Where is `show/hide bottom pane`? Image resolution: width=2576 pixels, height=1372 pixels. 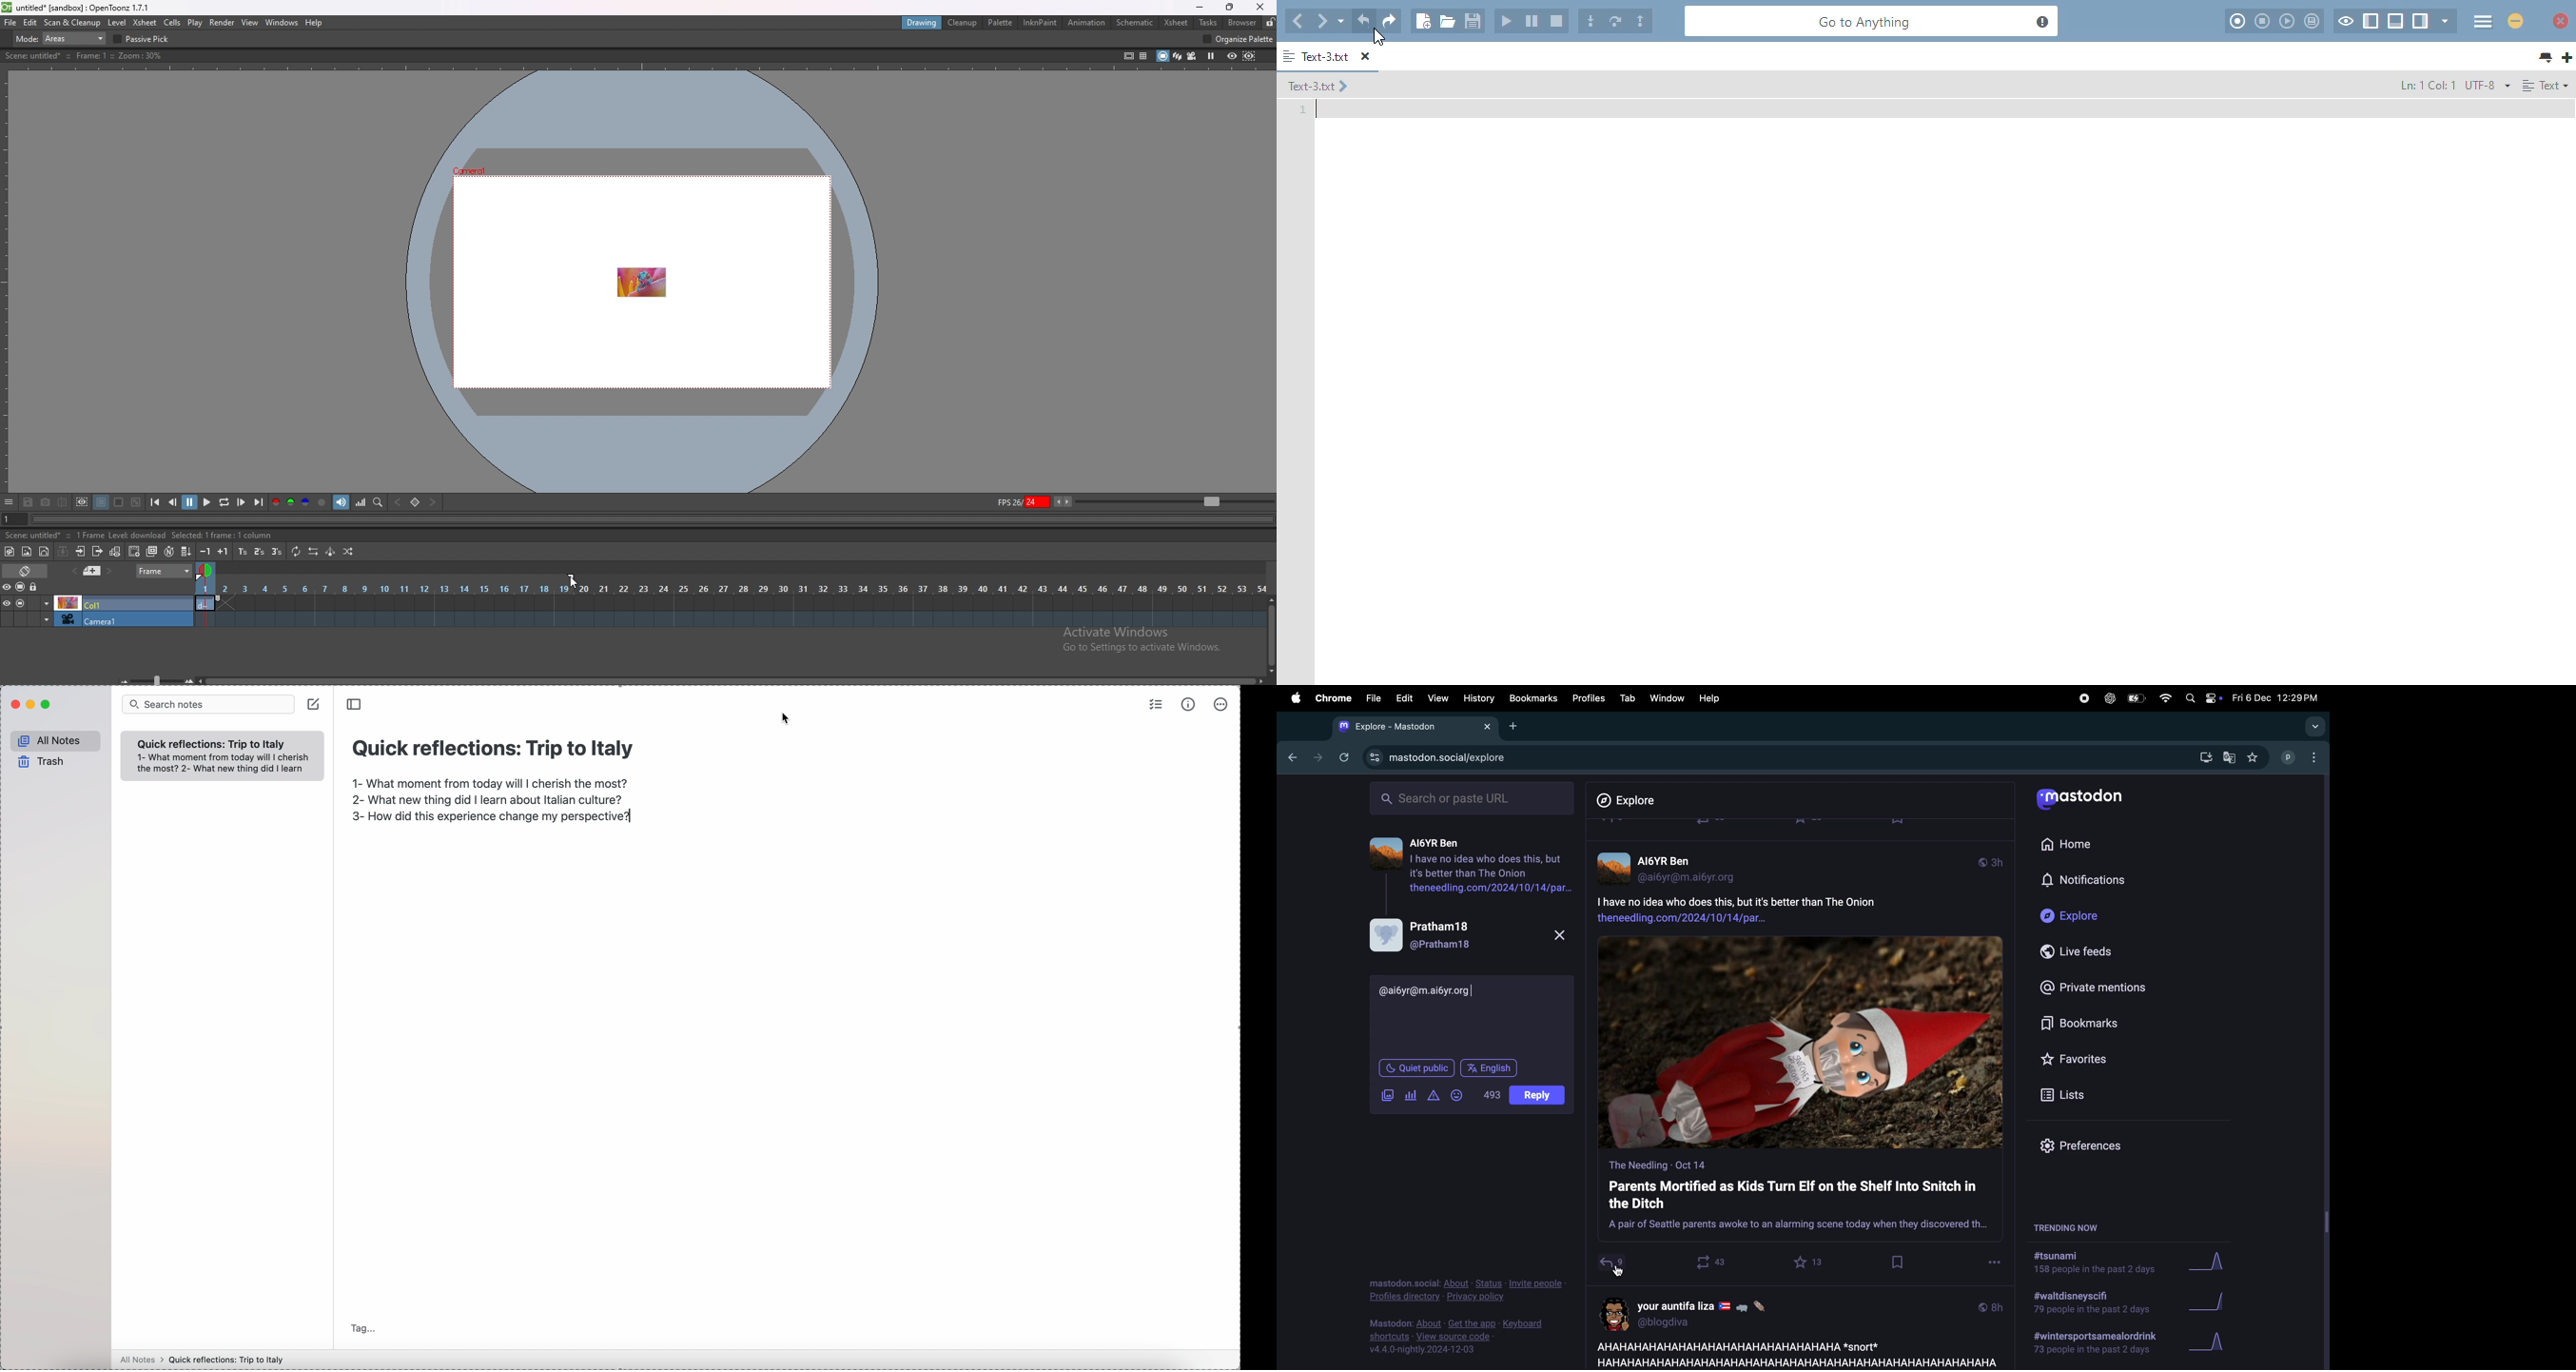
show/hide bottom pane is located at coordinates (2396, 21).